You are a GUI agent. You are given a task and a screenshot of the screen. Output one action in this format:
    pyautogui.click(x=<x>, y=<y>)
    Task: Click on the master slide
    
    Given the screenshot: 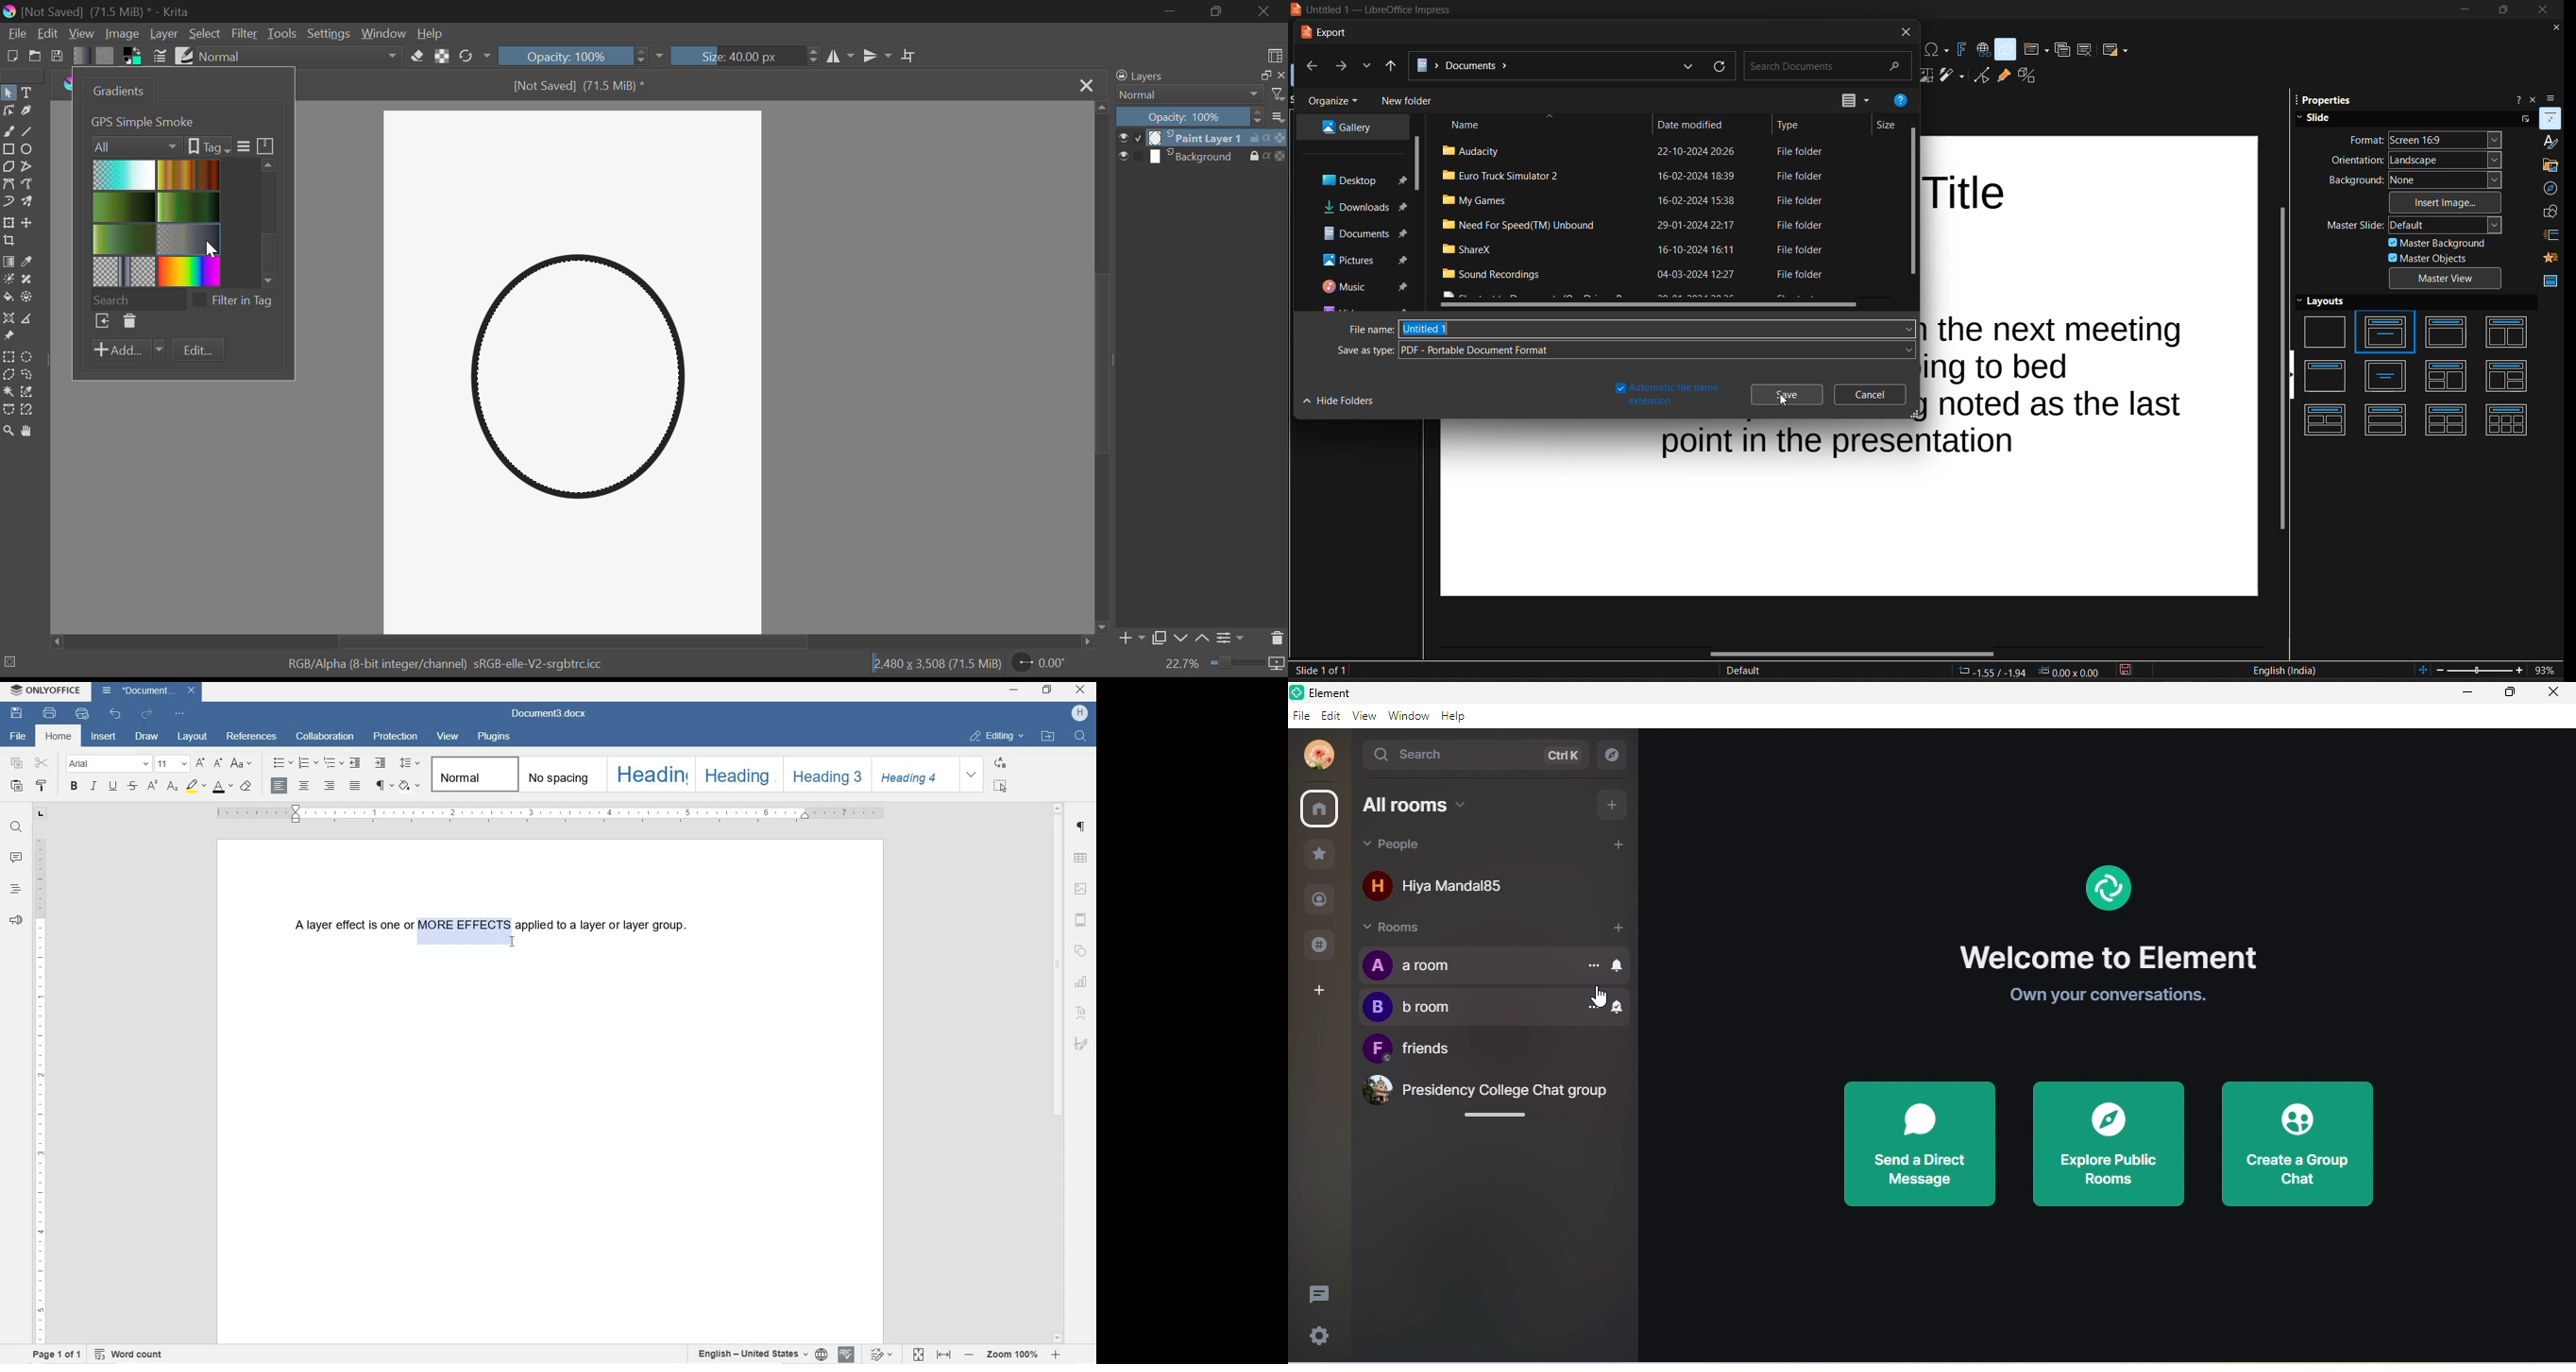 What is the action you would take?
    pyautogui.click(x=2416, y=225)
    